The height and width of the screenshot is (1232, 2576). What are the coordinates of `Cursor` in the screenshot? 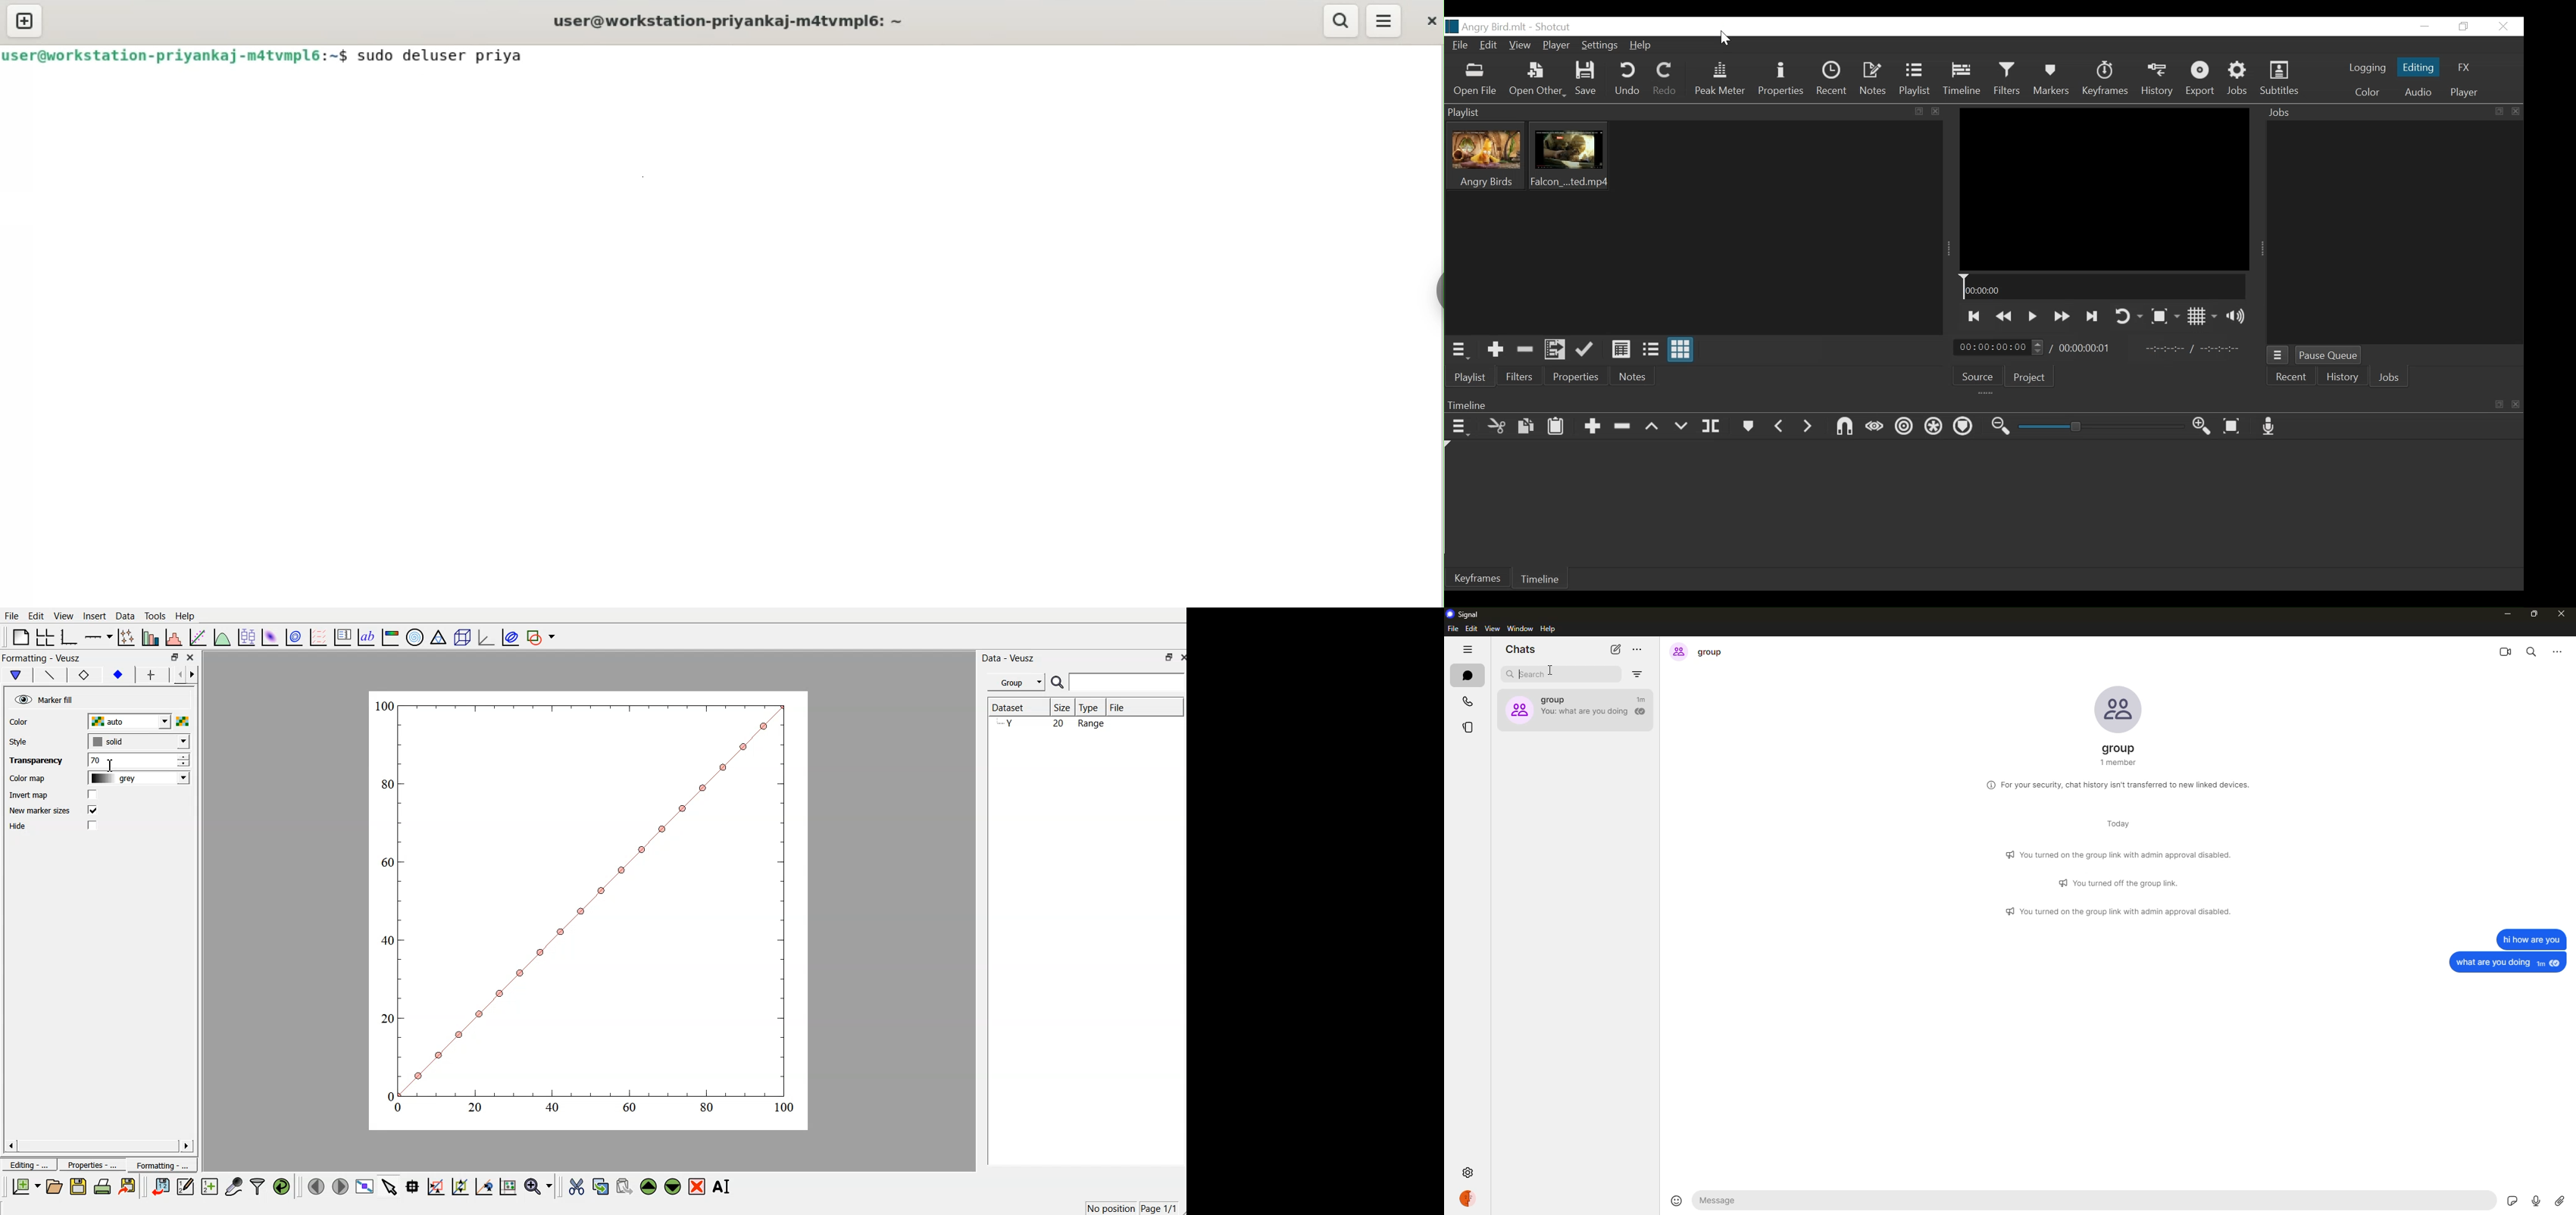 It's located at (1724, 38).